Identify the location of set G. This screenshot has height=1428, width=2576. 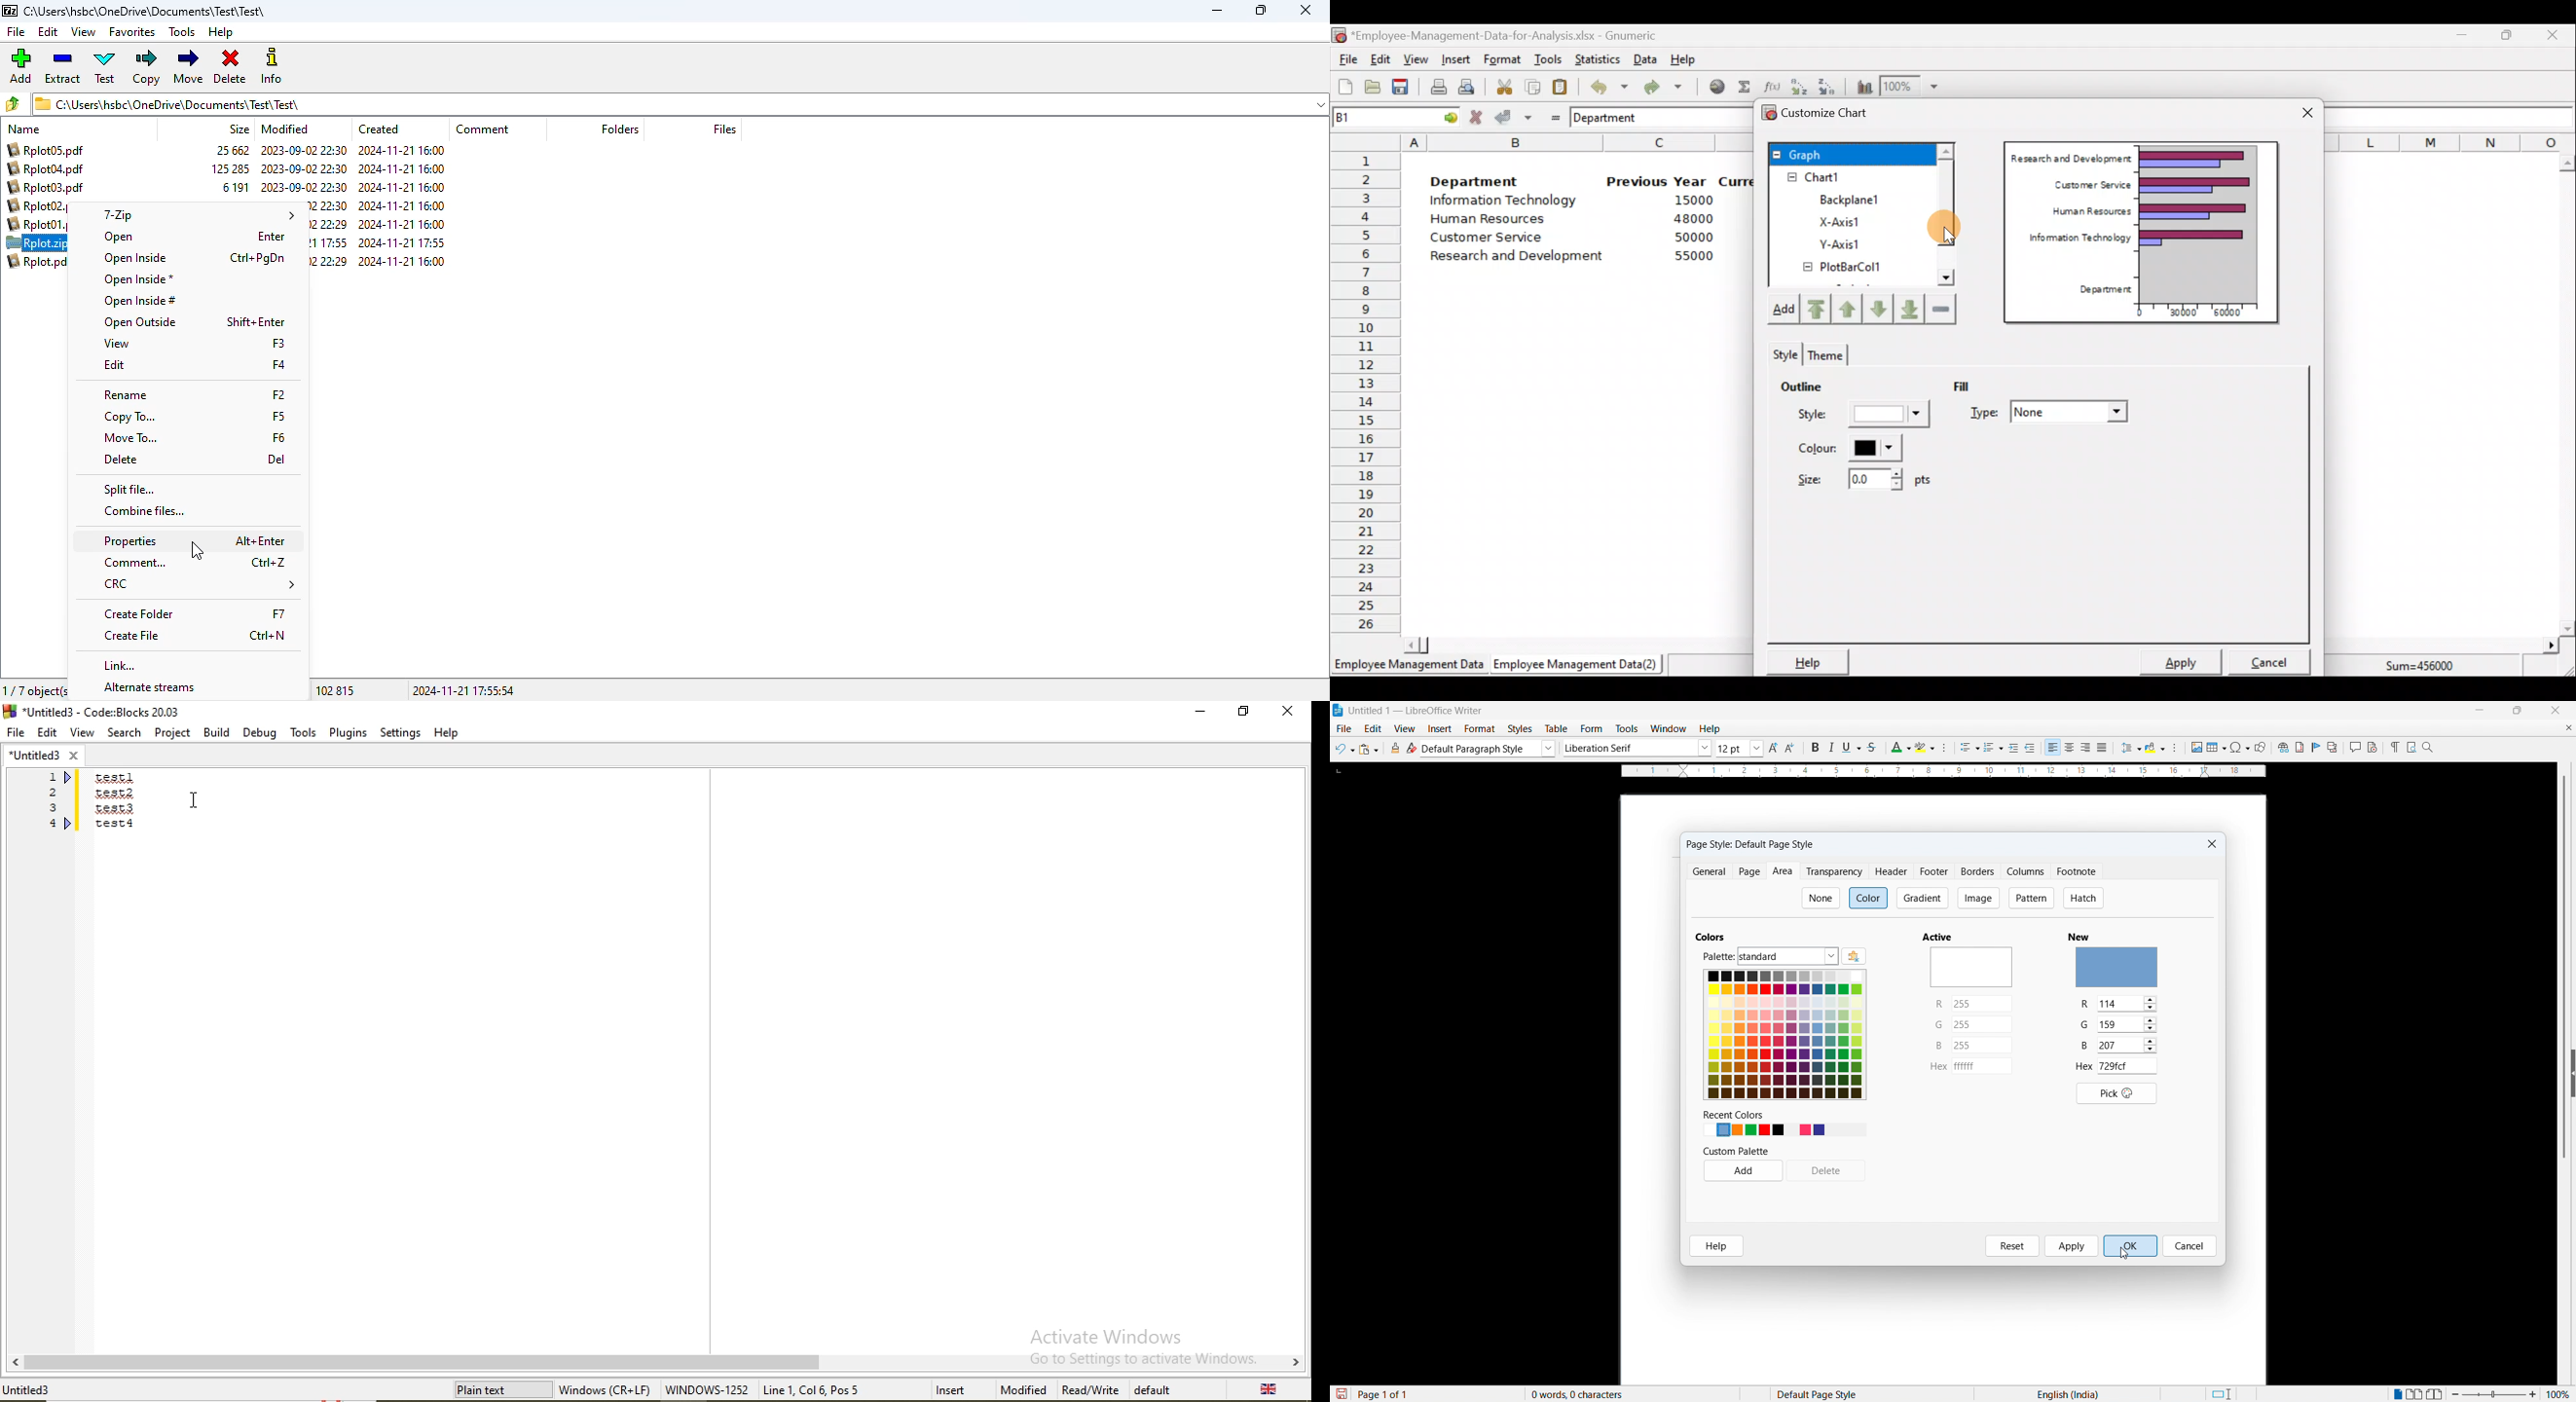
(1981, 1024).